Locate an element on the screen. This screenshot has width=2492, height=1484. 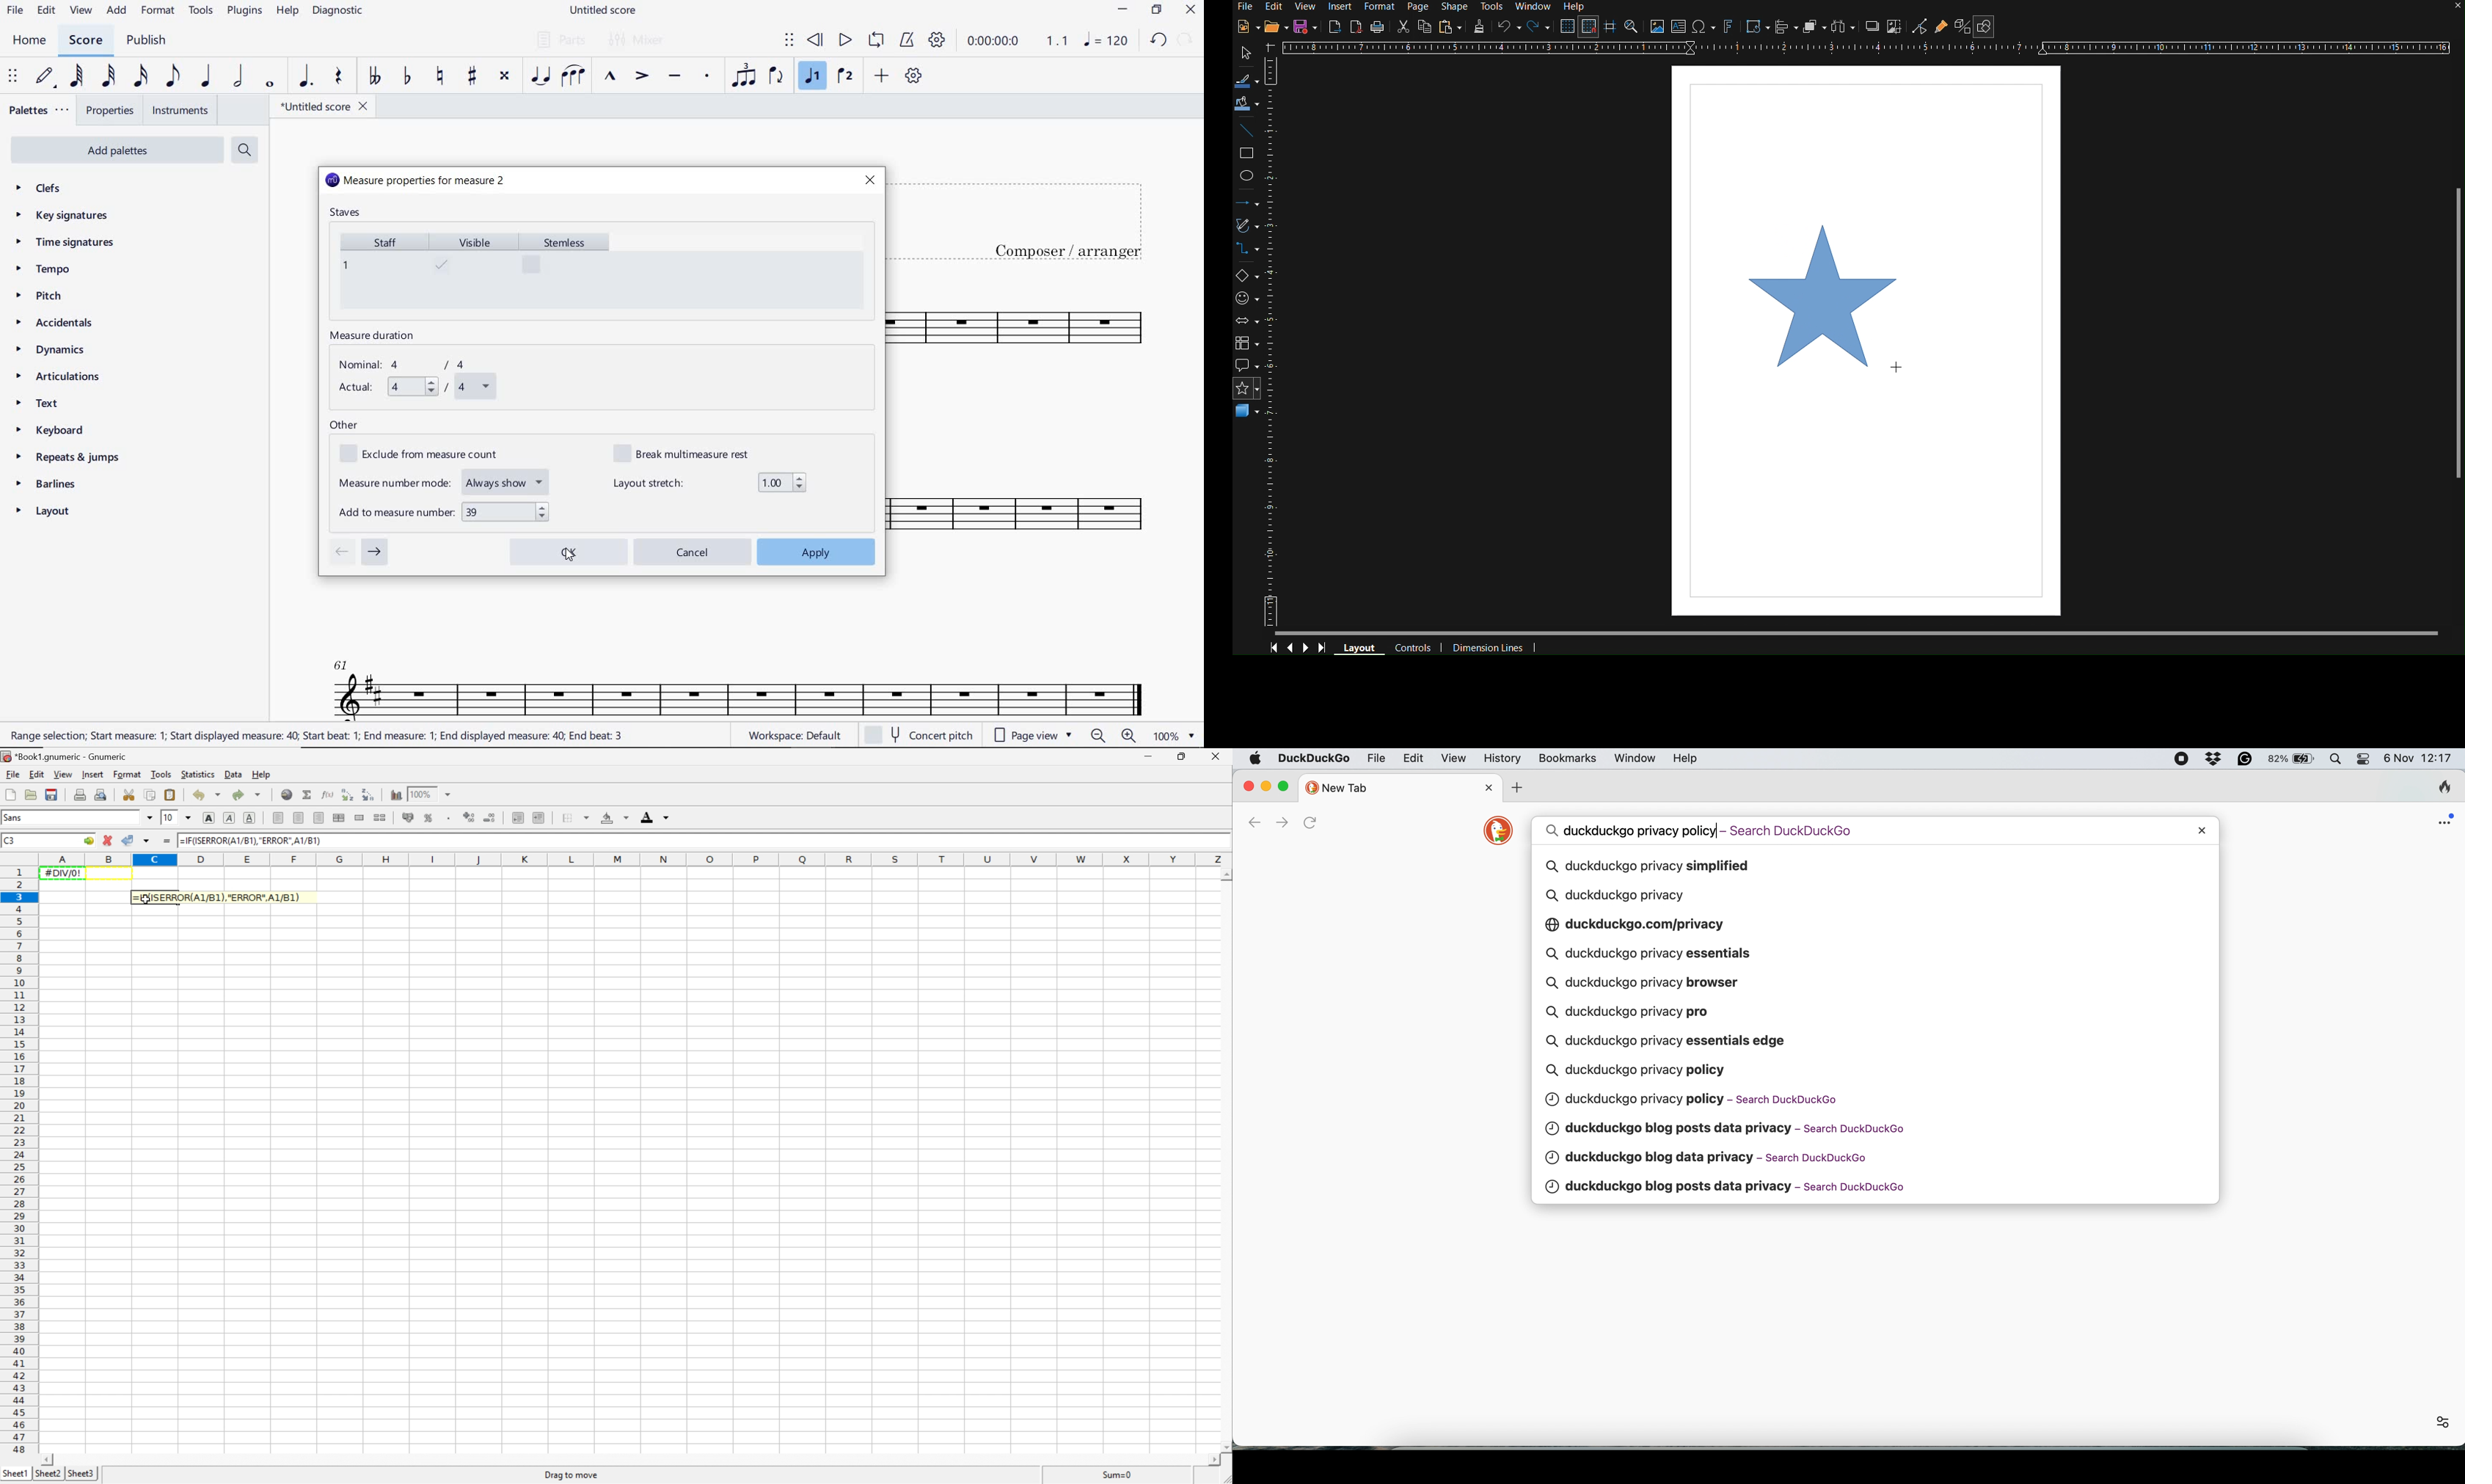
Select is located at coordinates (1247, 82).